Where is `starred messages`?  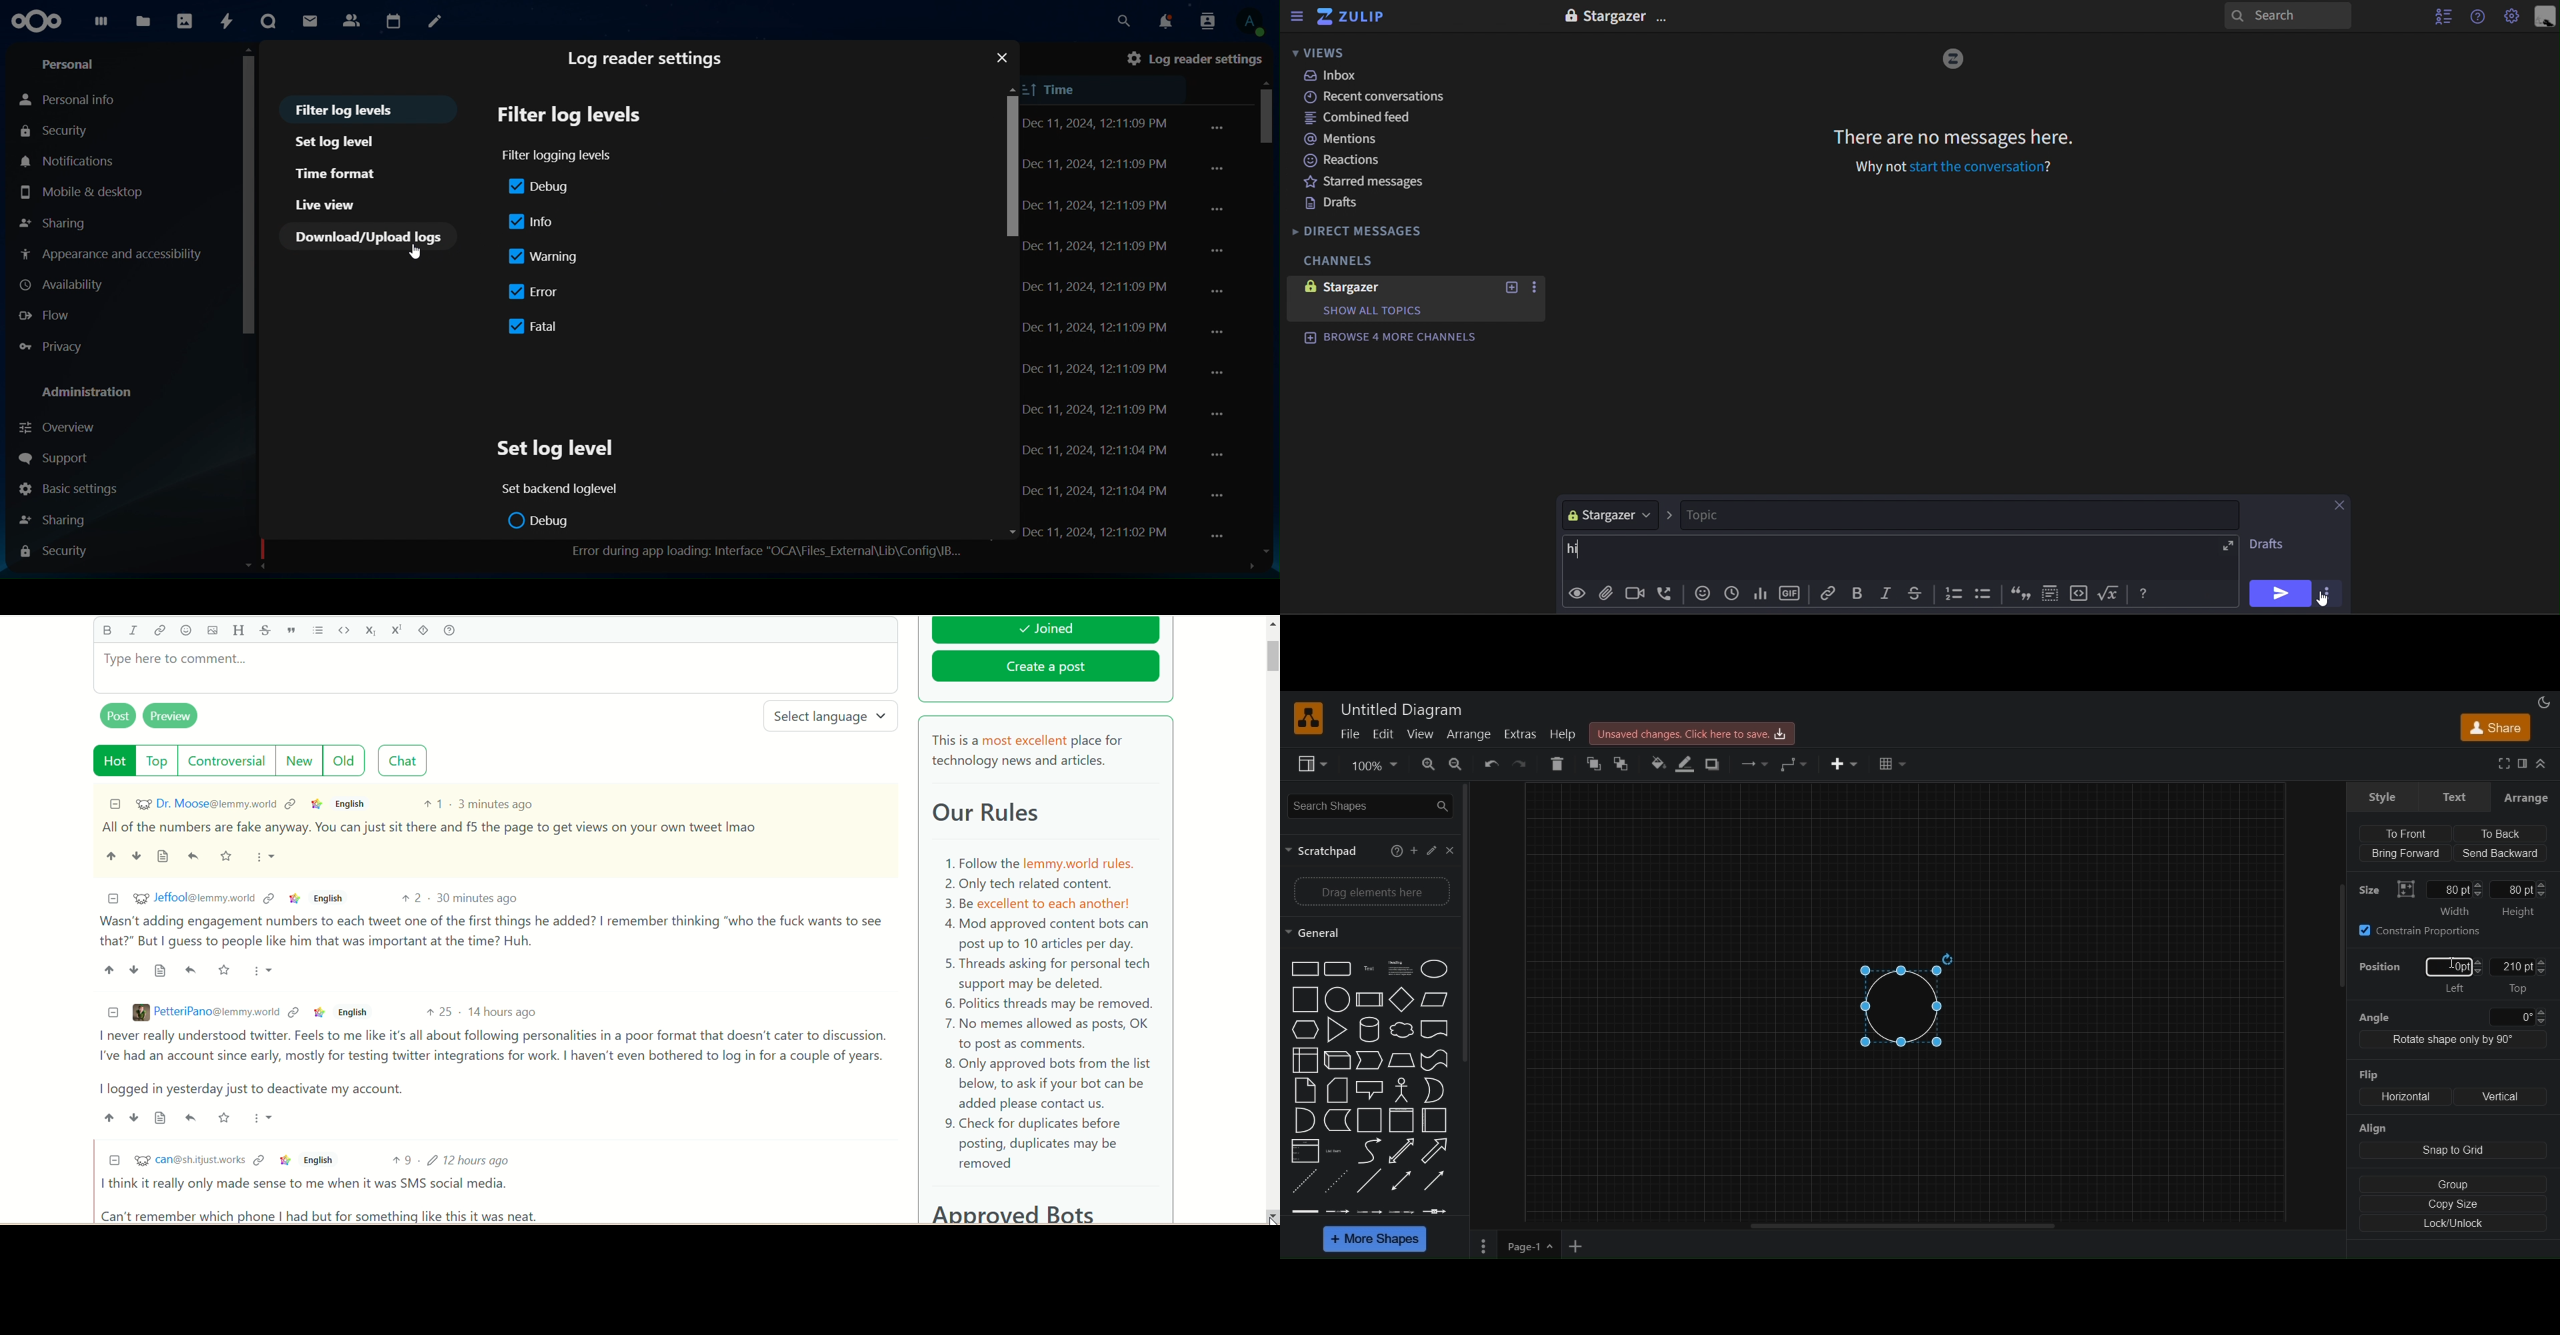 starred messages is located at coordinates (1370, 183).